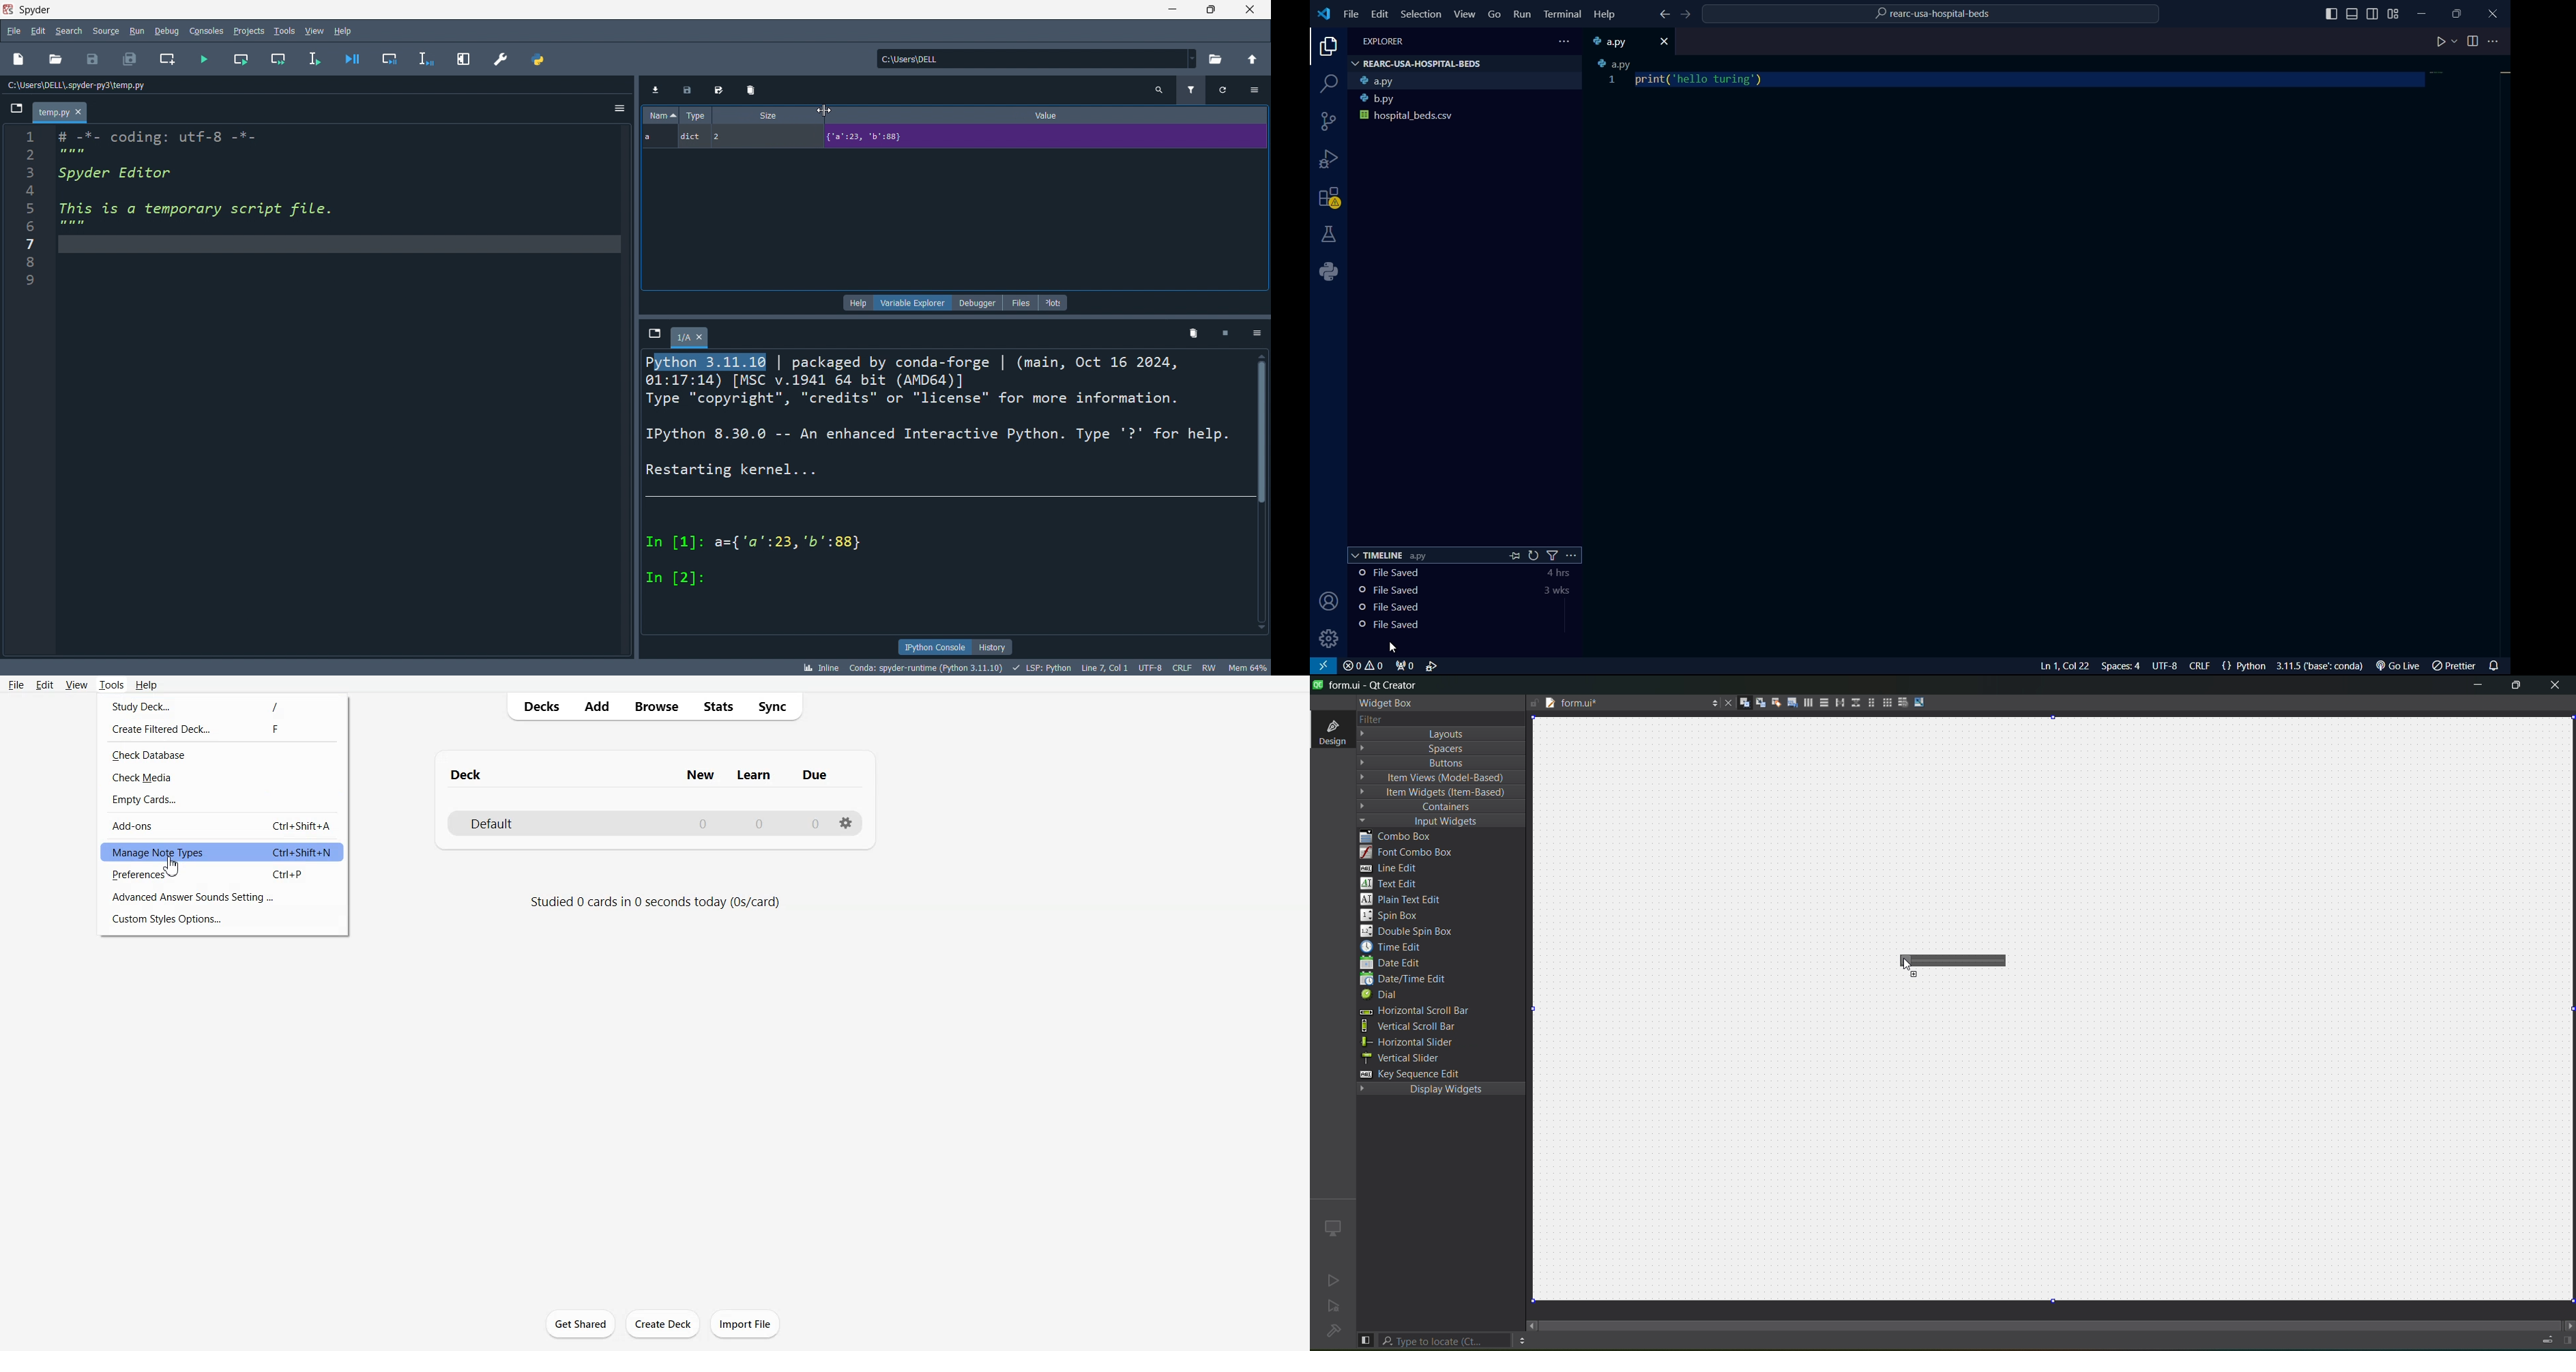 The image size is (2576, 1372). Describe the element at coordinates (1594, 704) in the screenshot. I see `tab name` at that location.